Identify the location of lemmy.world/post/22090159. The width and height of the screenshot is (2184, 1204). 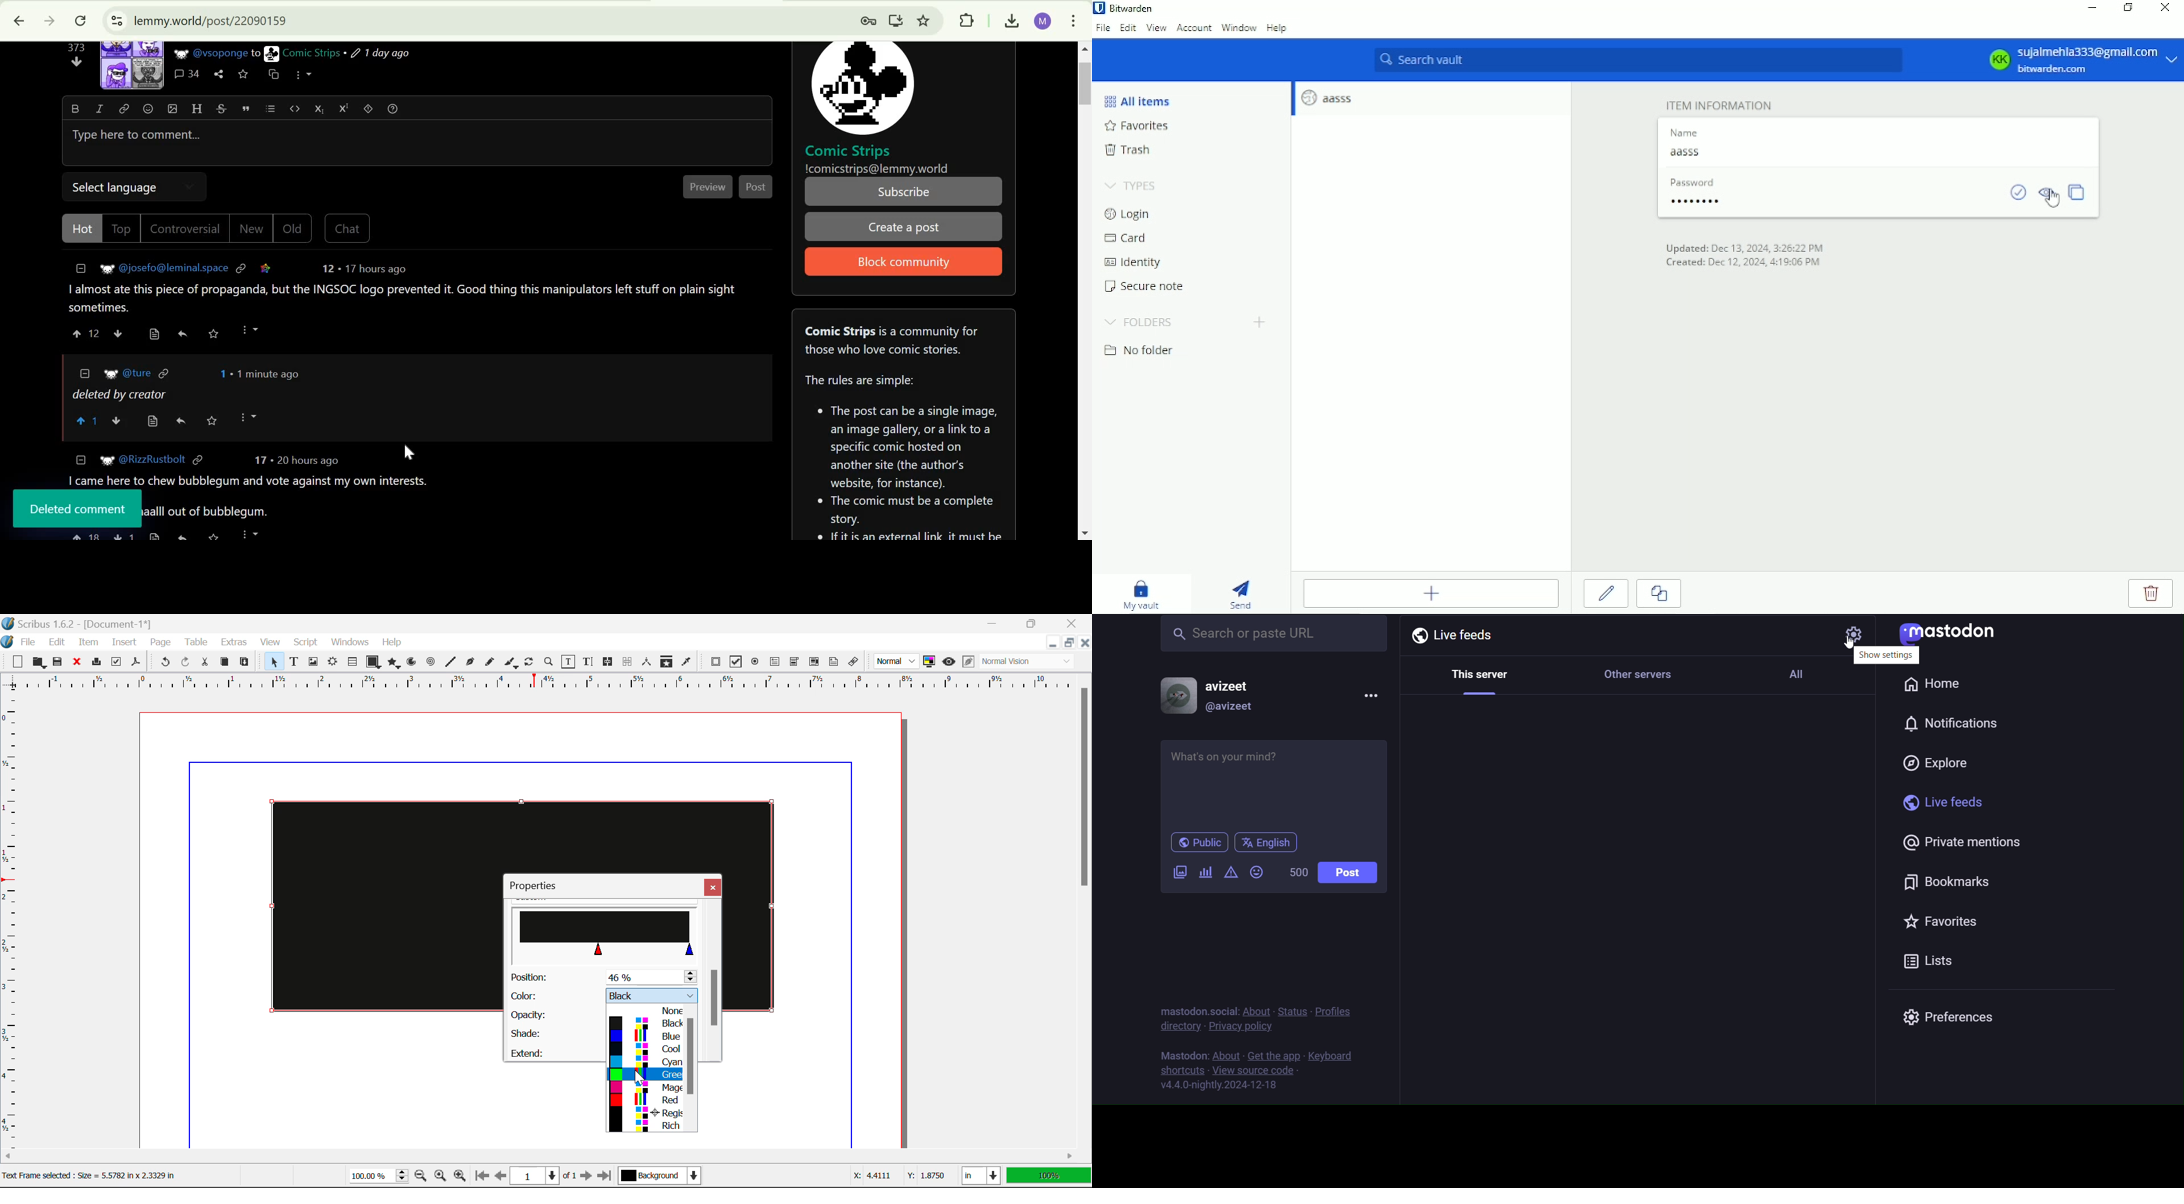
(209, 20).